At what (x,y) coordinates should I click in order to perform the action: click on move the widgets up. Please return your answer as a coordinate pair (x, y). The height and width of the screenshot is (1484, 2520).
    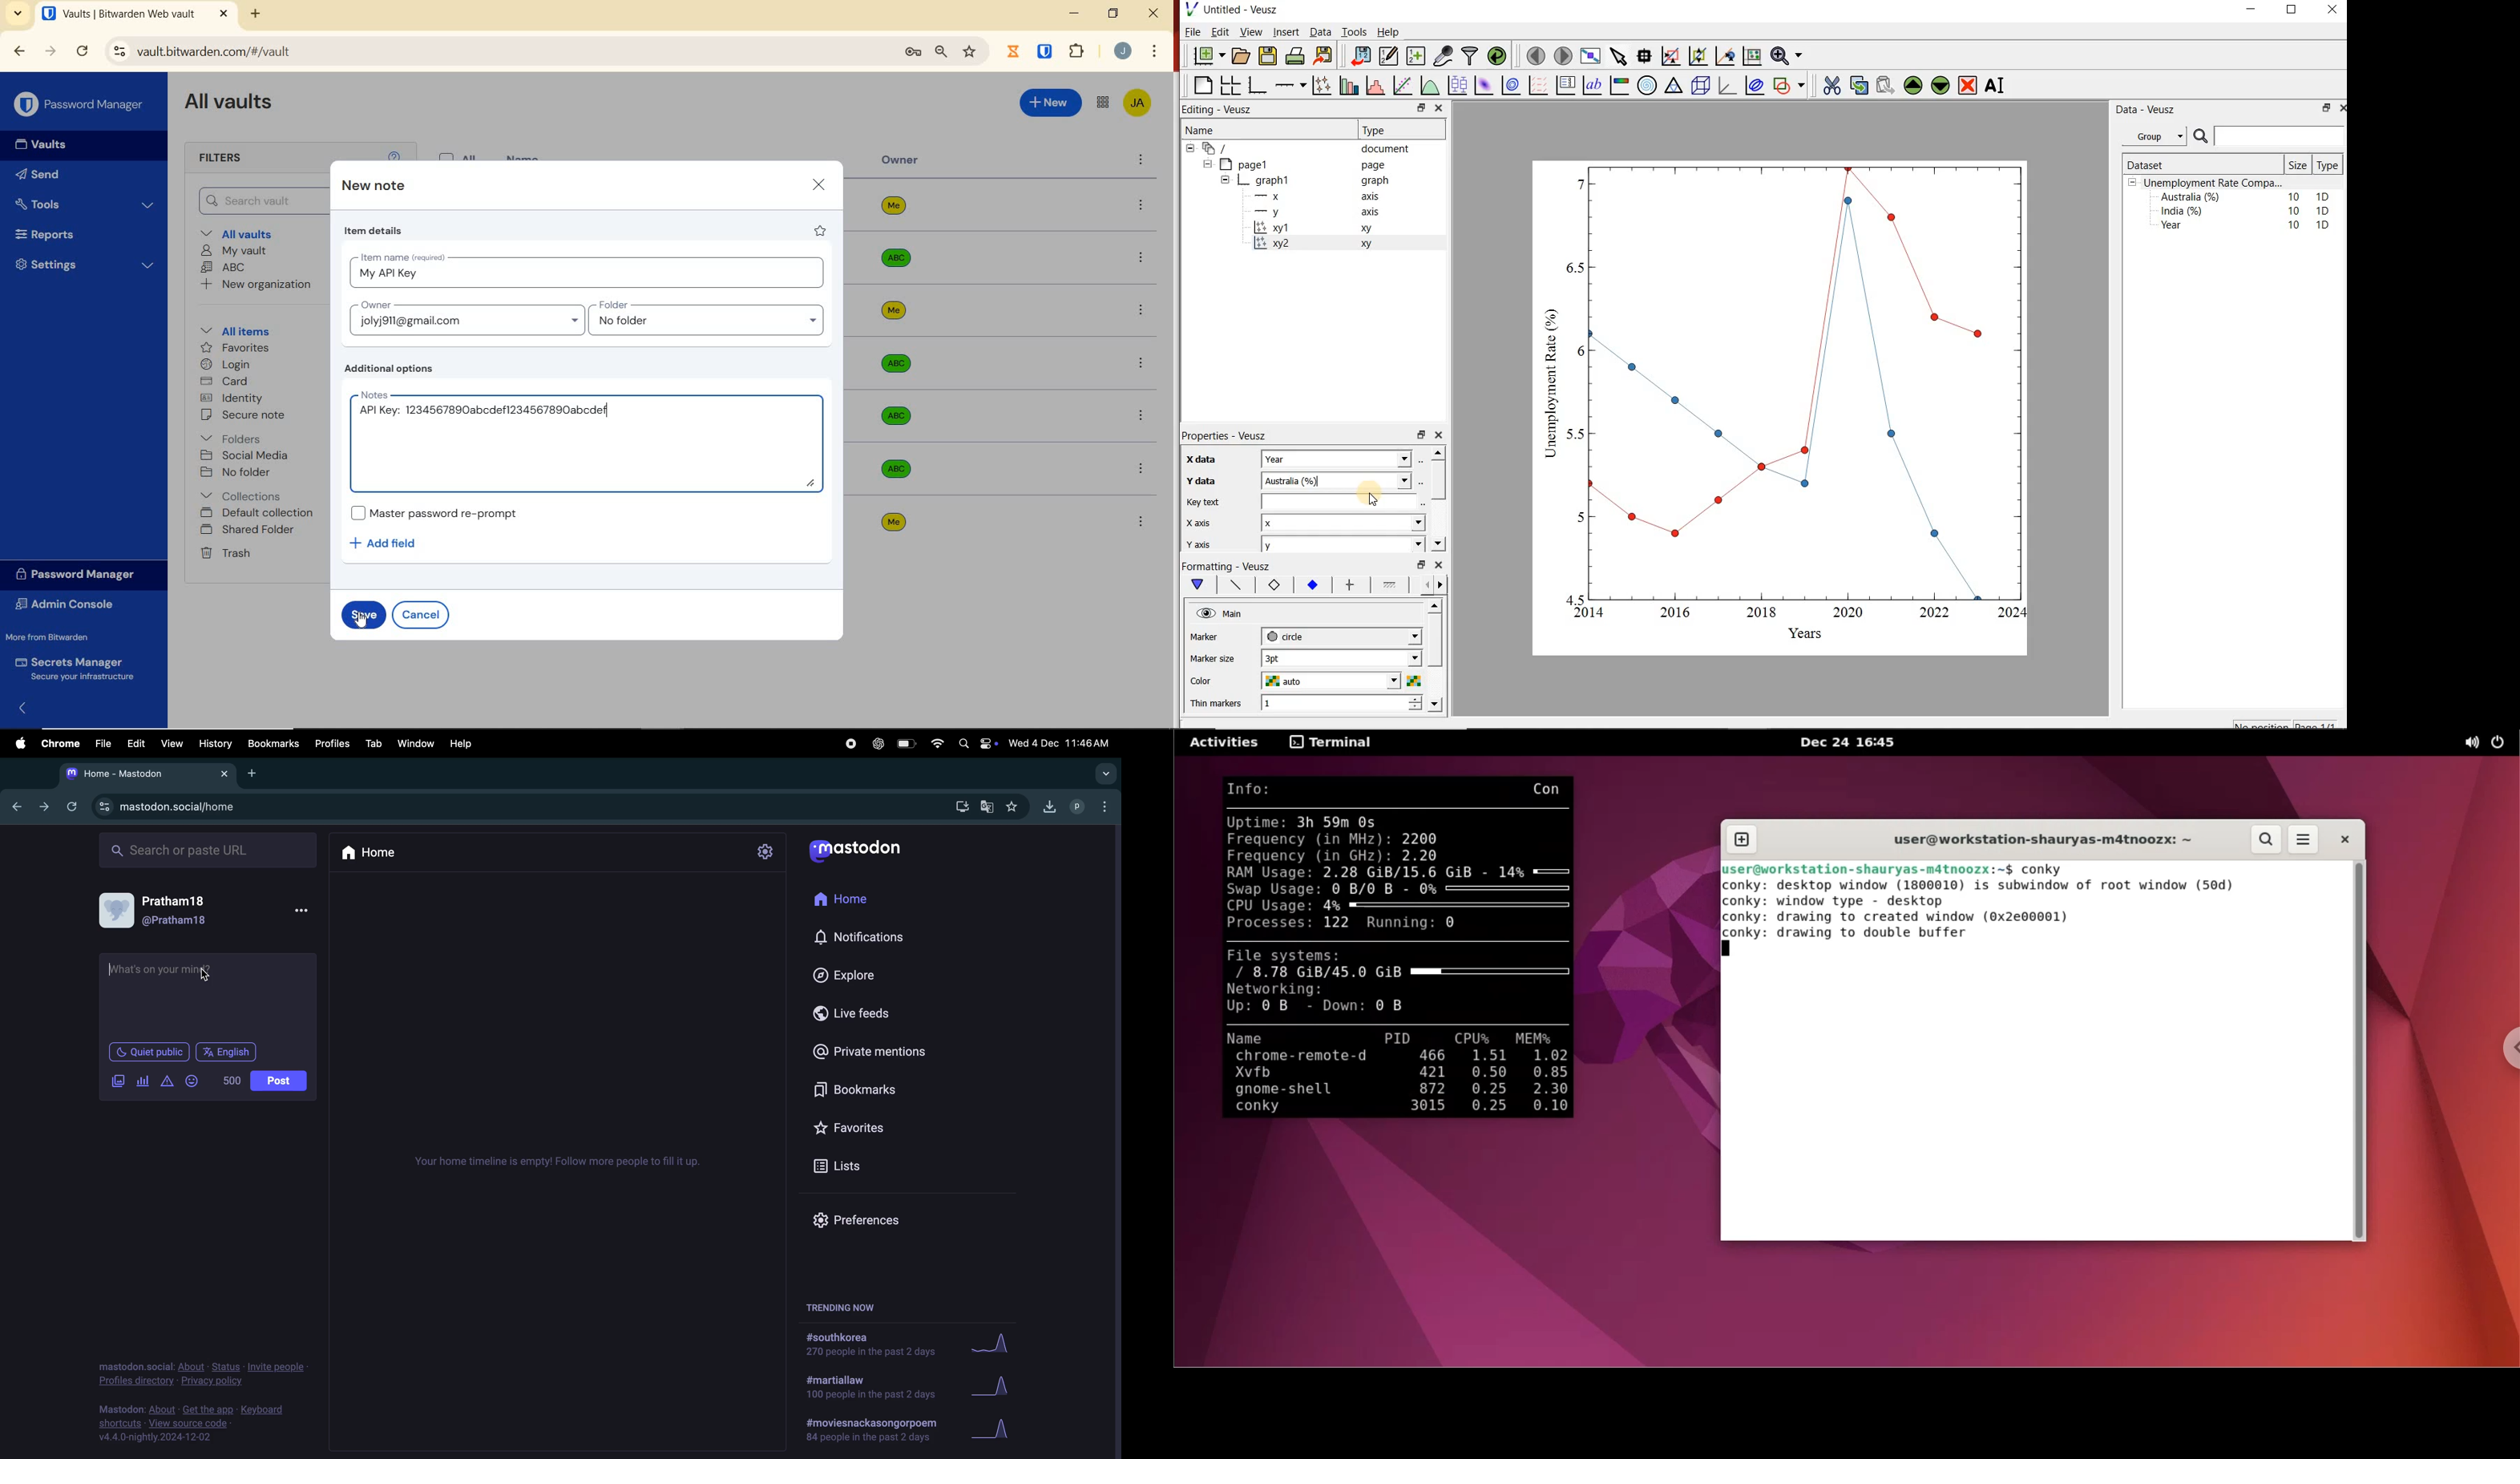
    Looking at the image, I should click on (1913, 85).